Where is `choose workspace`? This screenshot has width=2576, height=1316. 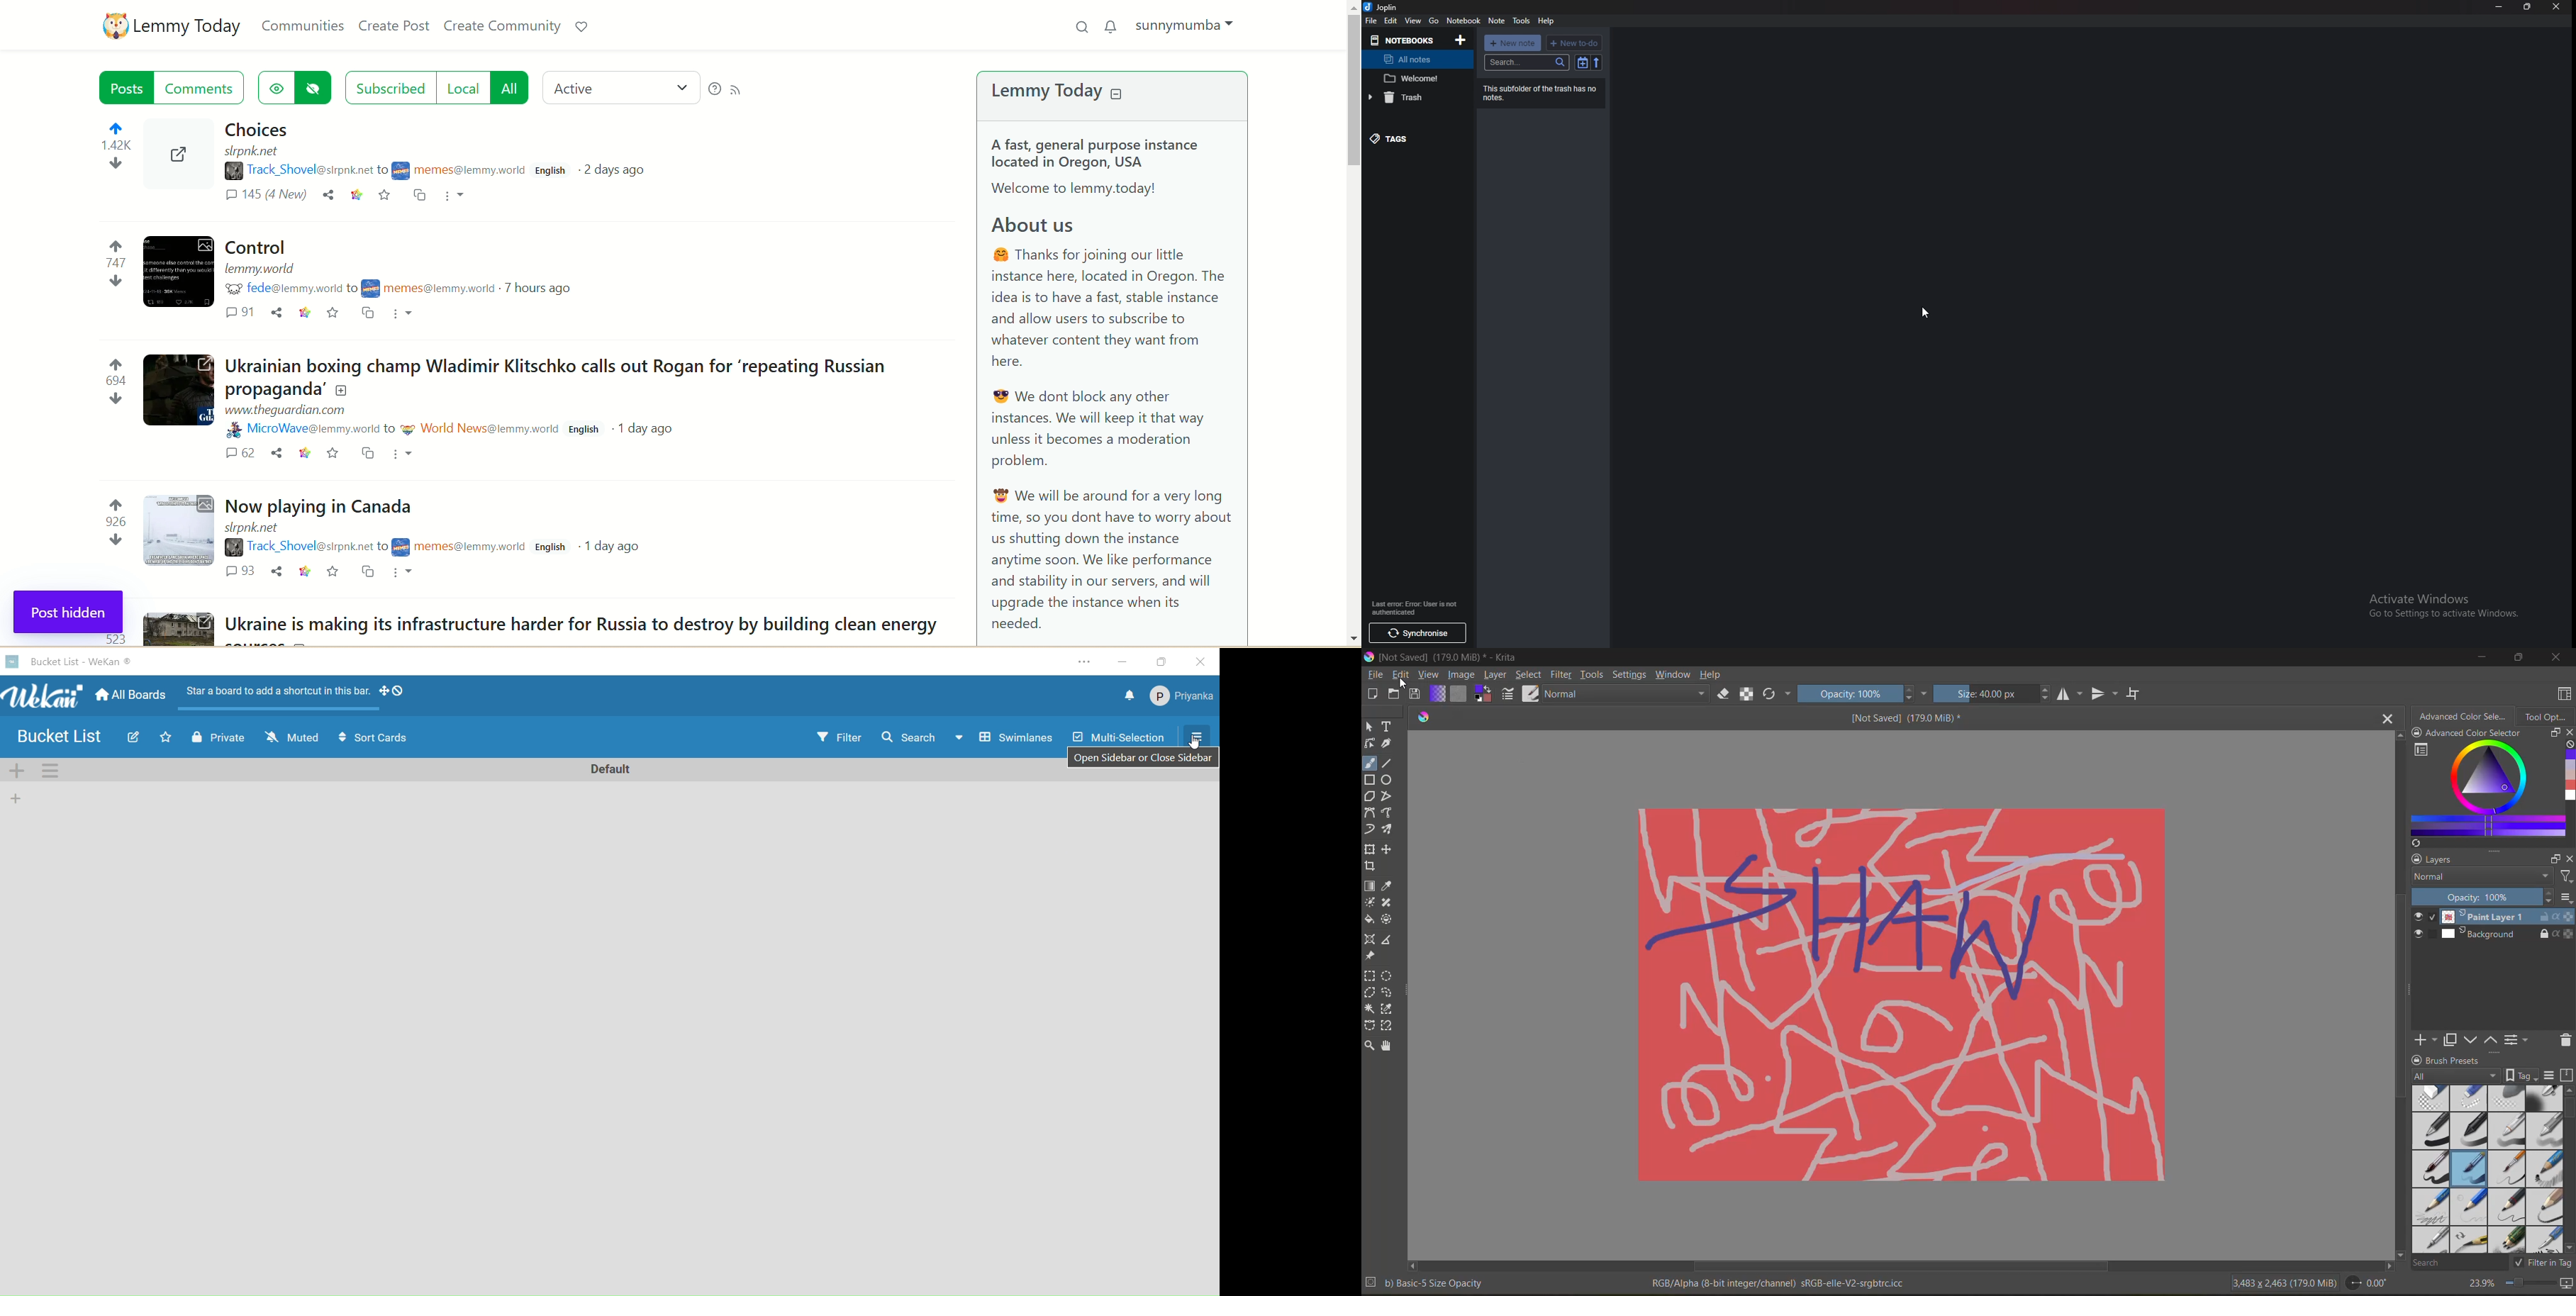 choose workspace is located at coordinates (2566, 694).